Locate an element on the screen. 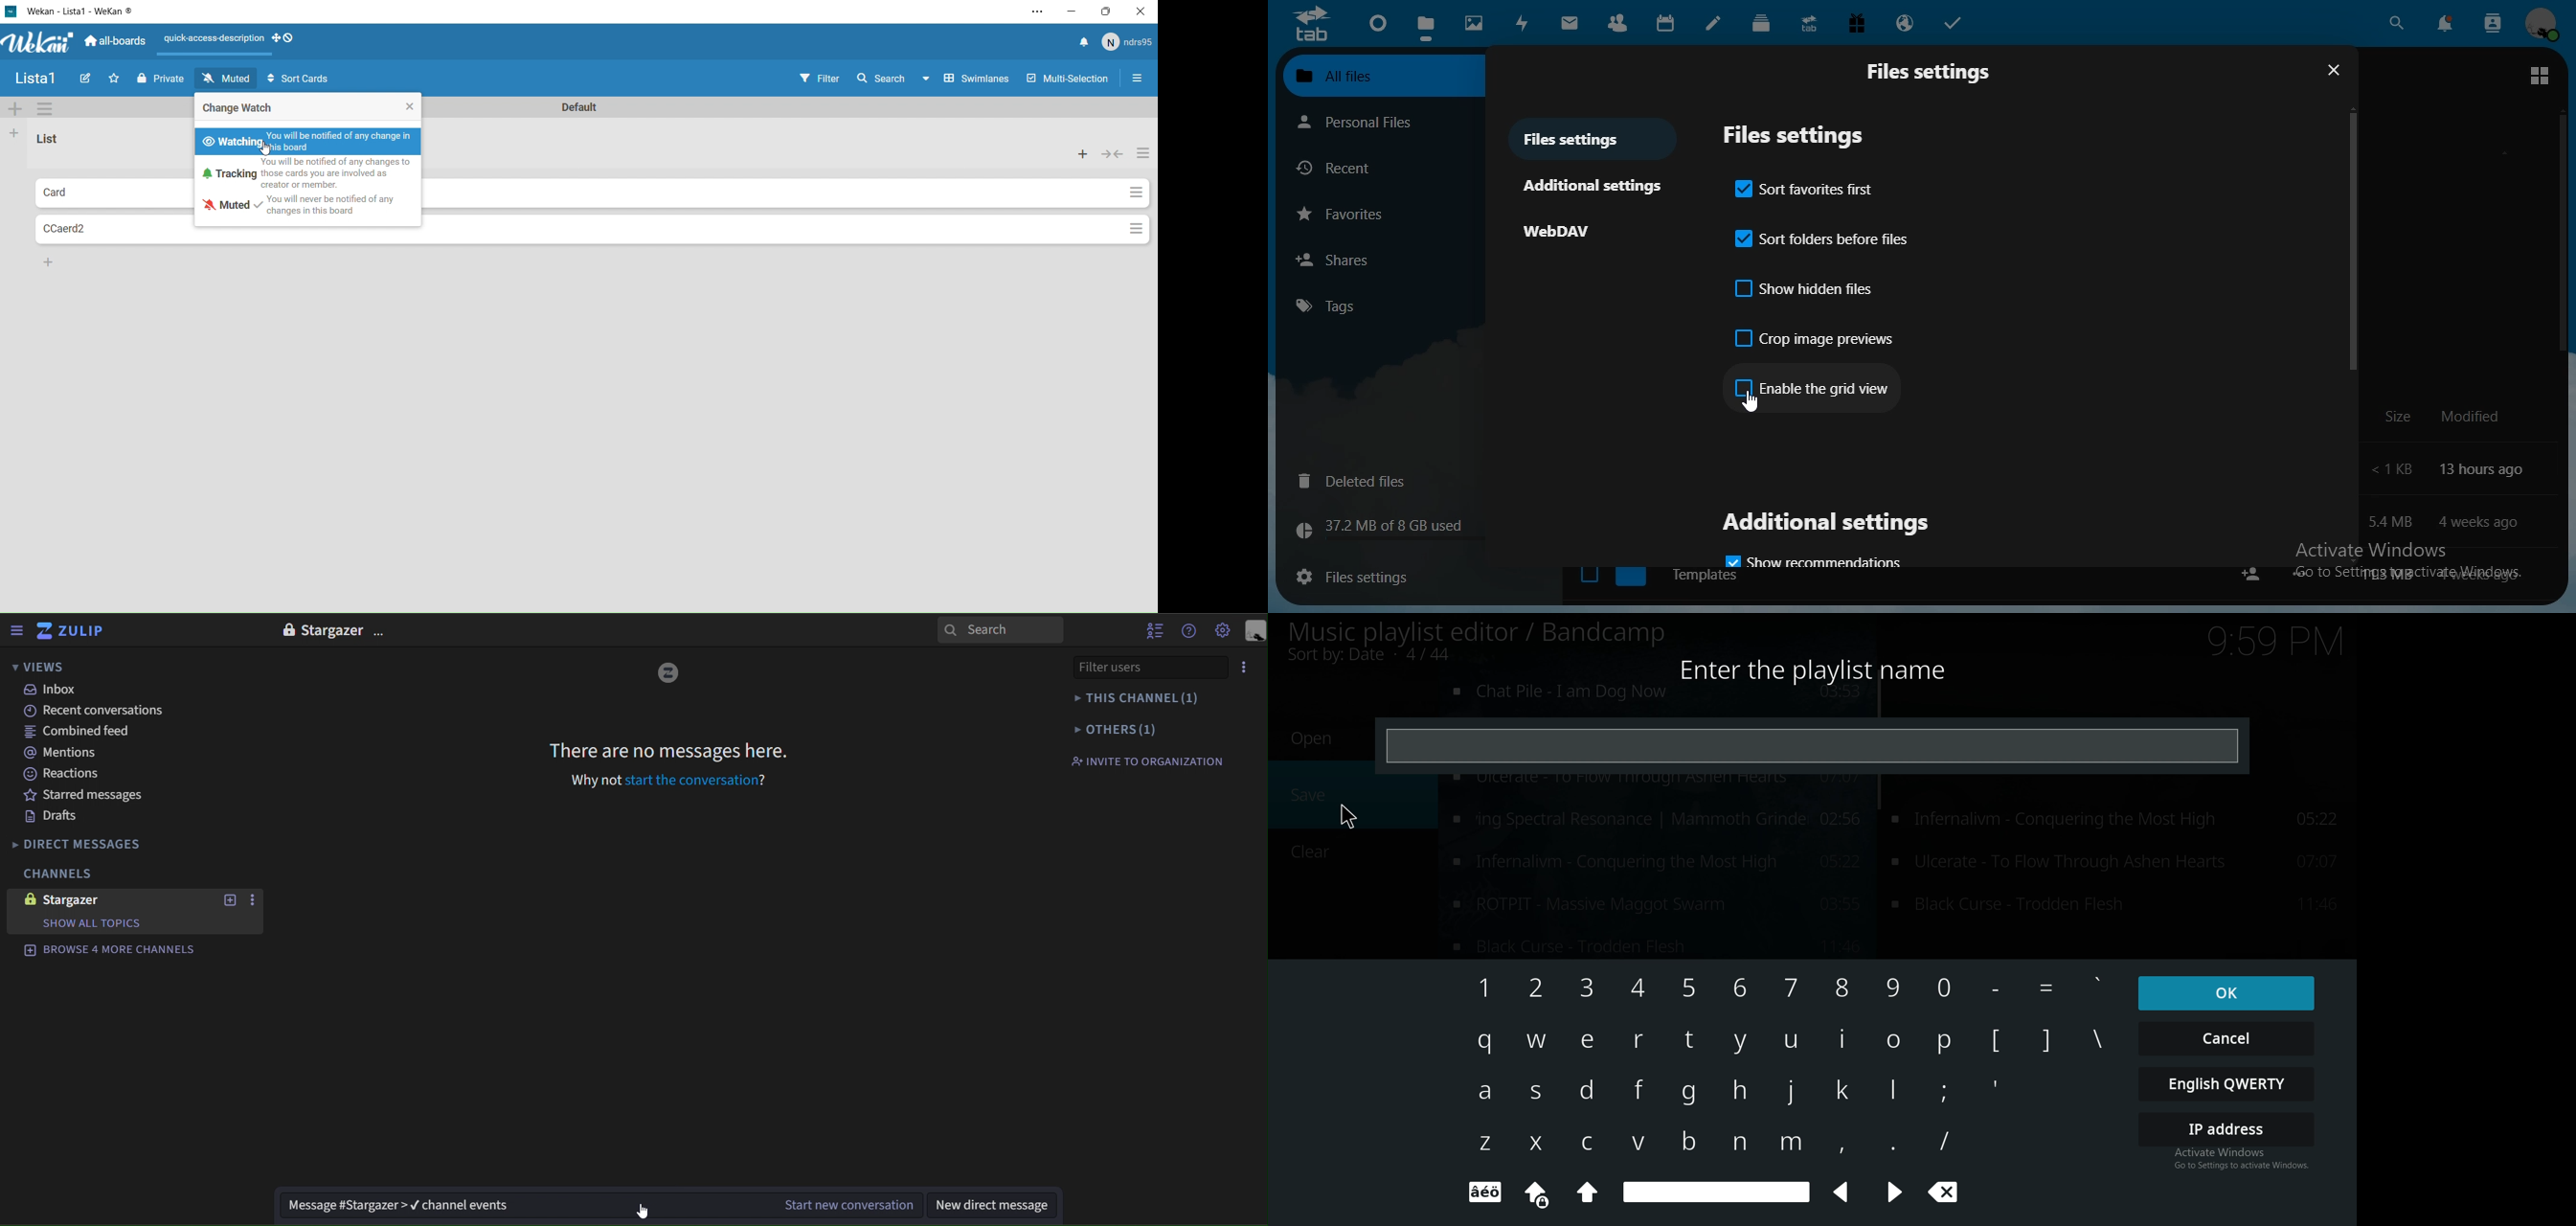 The height and width of the screenshot is (1232, 2576). direct messages is located at coordinates (89, 844).